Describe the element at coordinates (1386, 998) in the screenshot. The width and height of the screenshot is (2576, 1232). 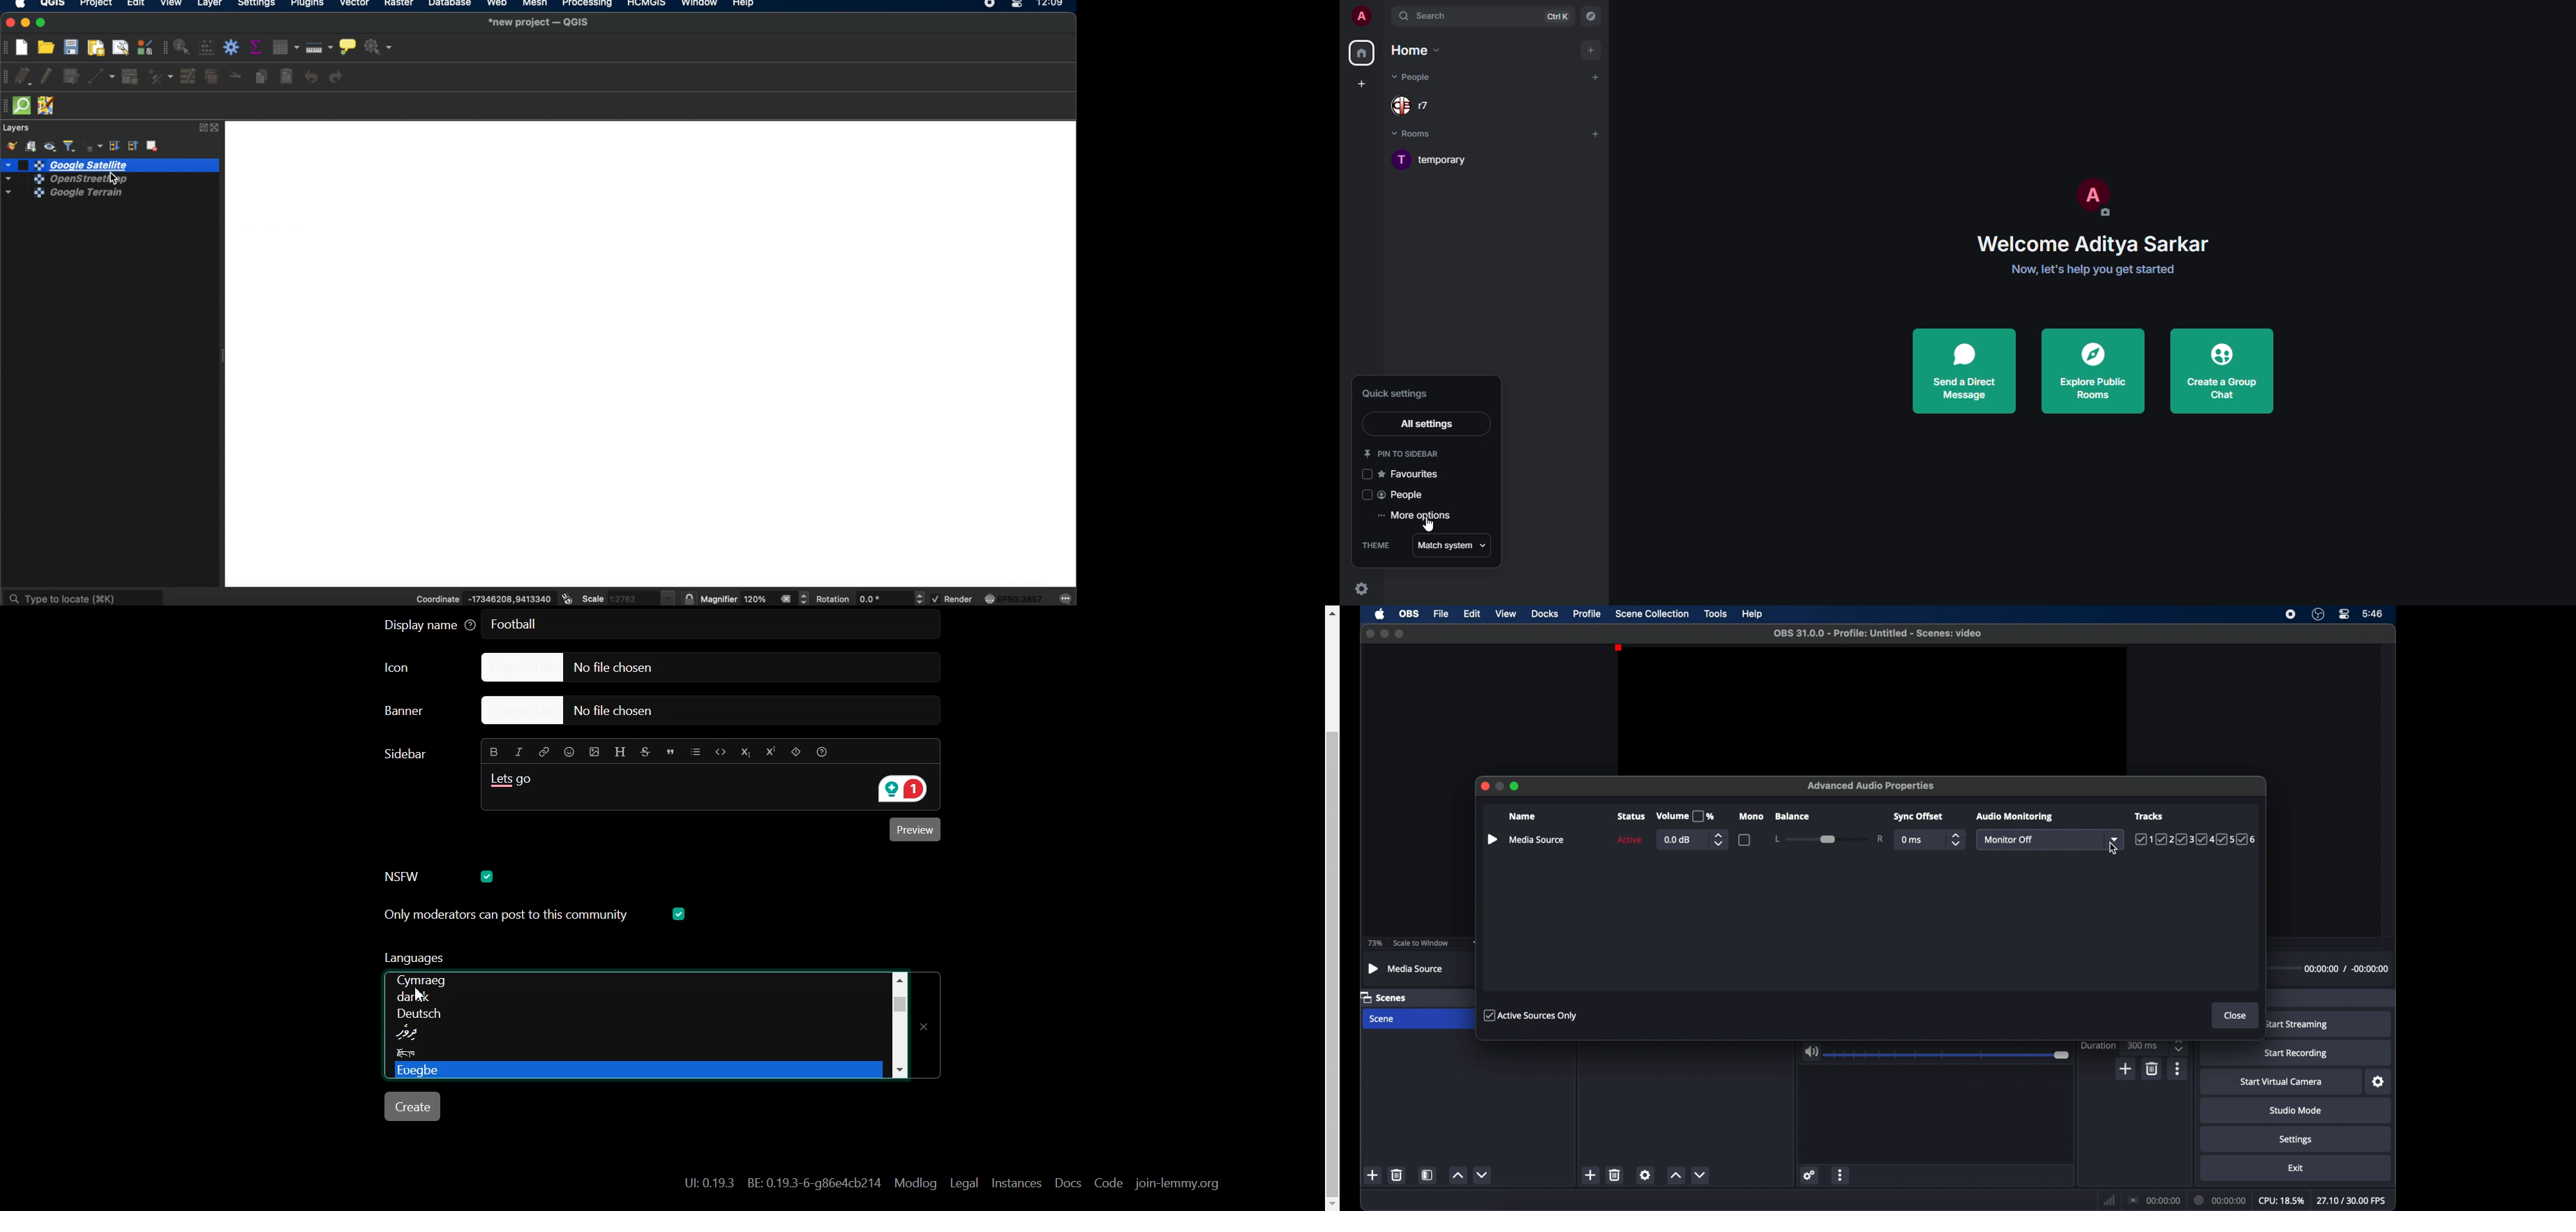
I see `scenes` at that location.